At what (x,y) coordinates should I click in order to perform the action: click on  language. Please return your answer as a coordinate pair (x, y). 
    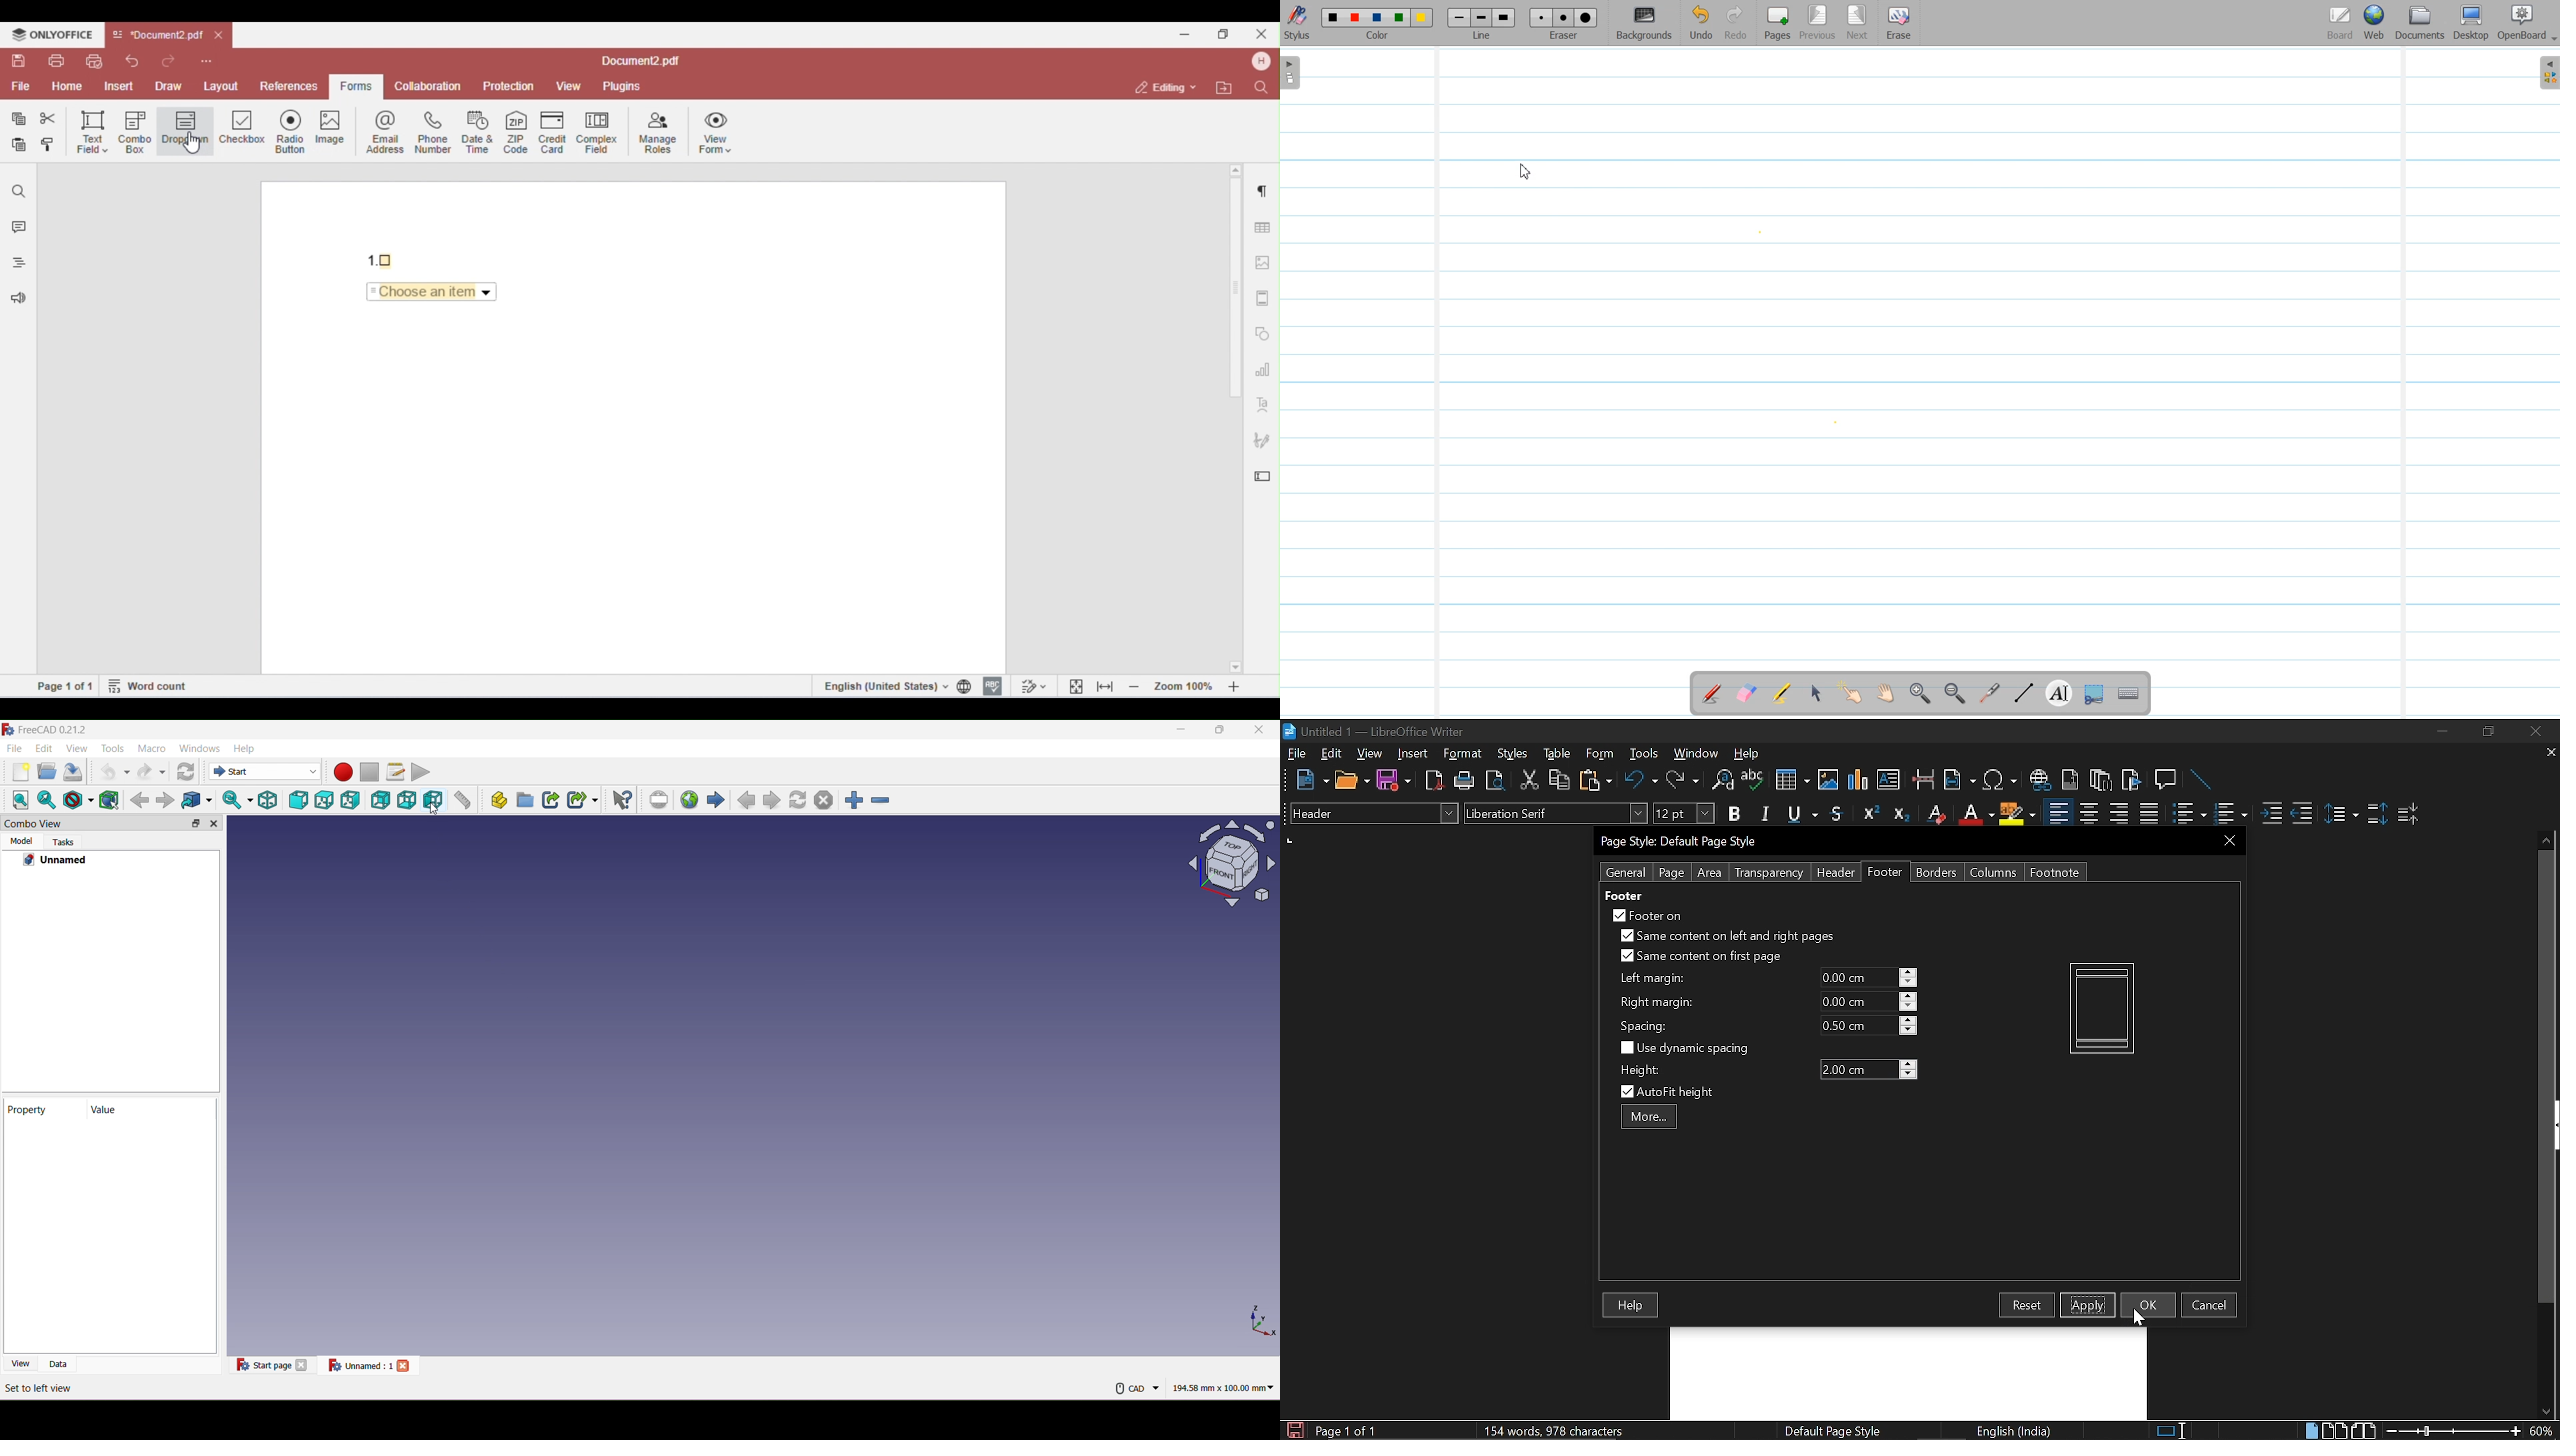
    Looking at the image, I should click on (2016, 1431).